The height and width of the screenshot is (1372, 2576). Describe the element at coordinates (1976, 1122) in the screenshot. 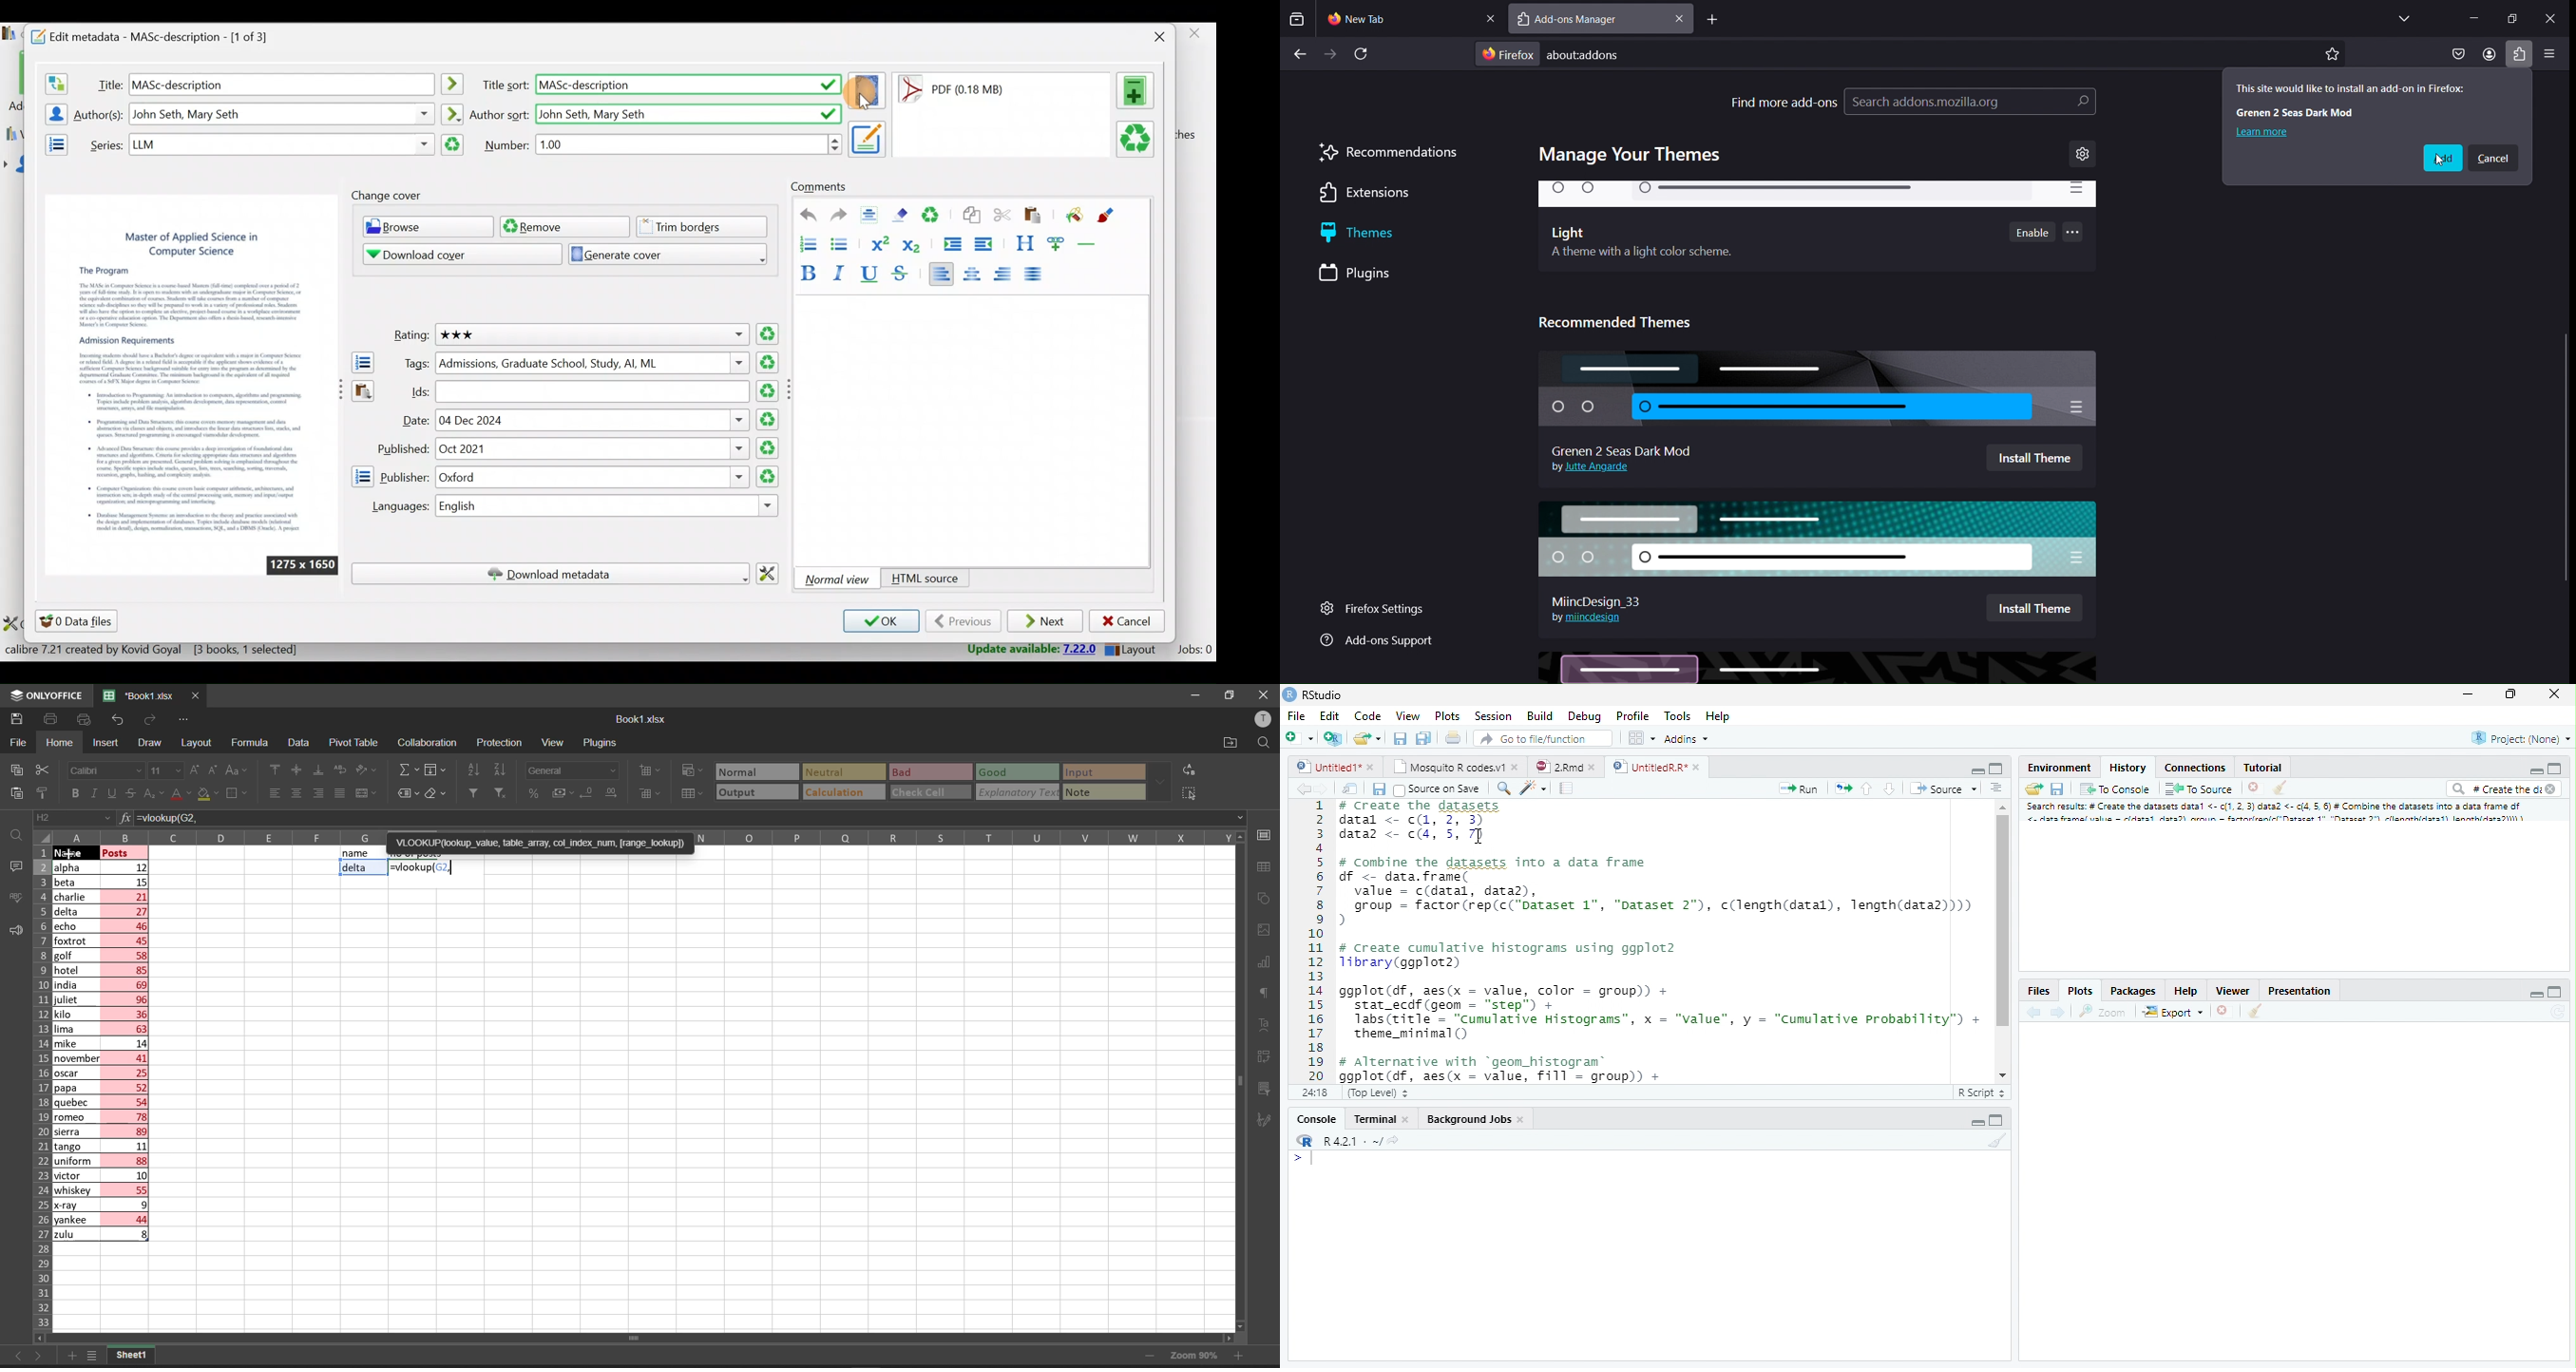

I see `Minimize` at that location.